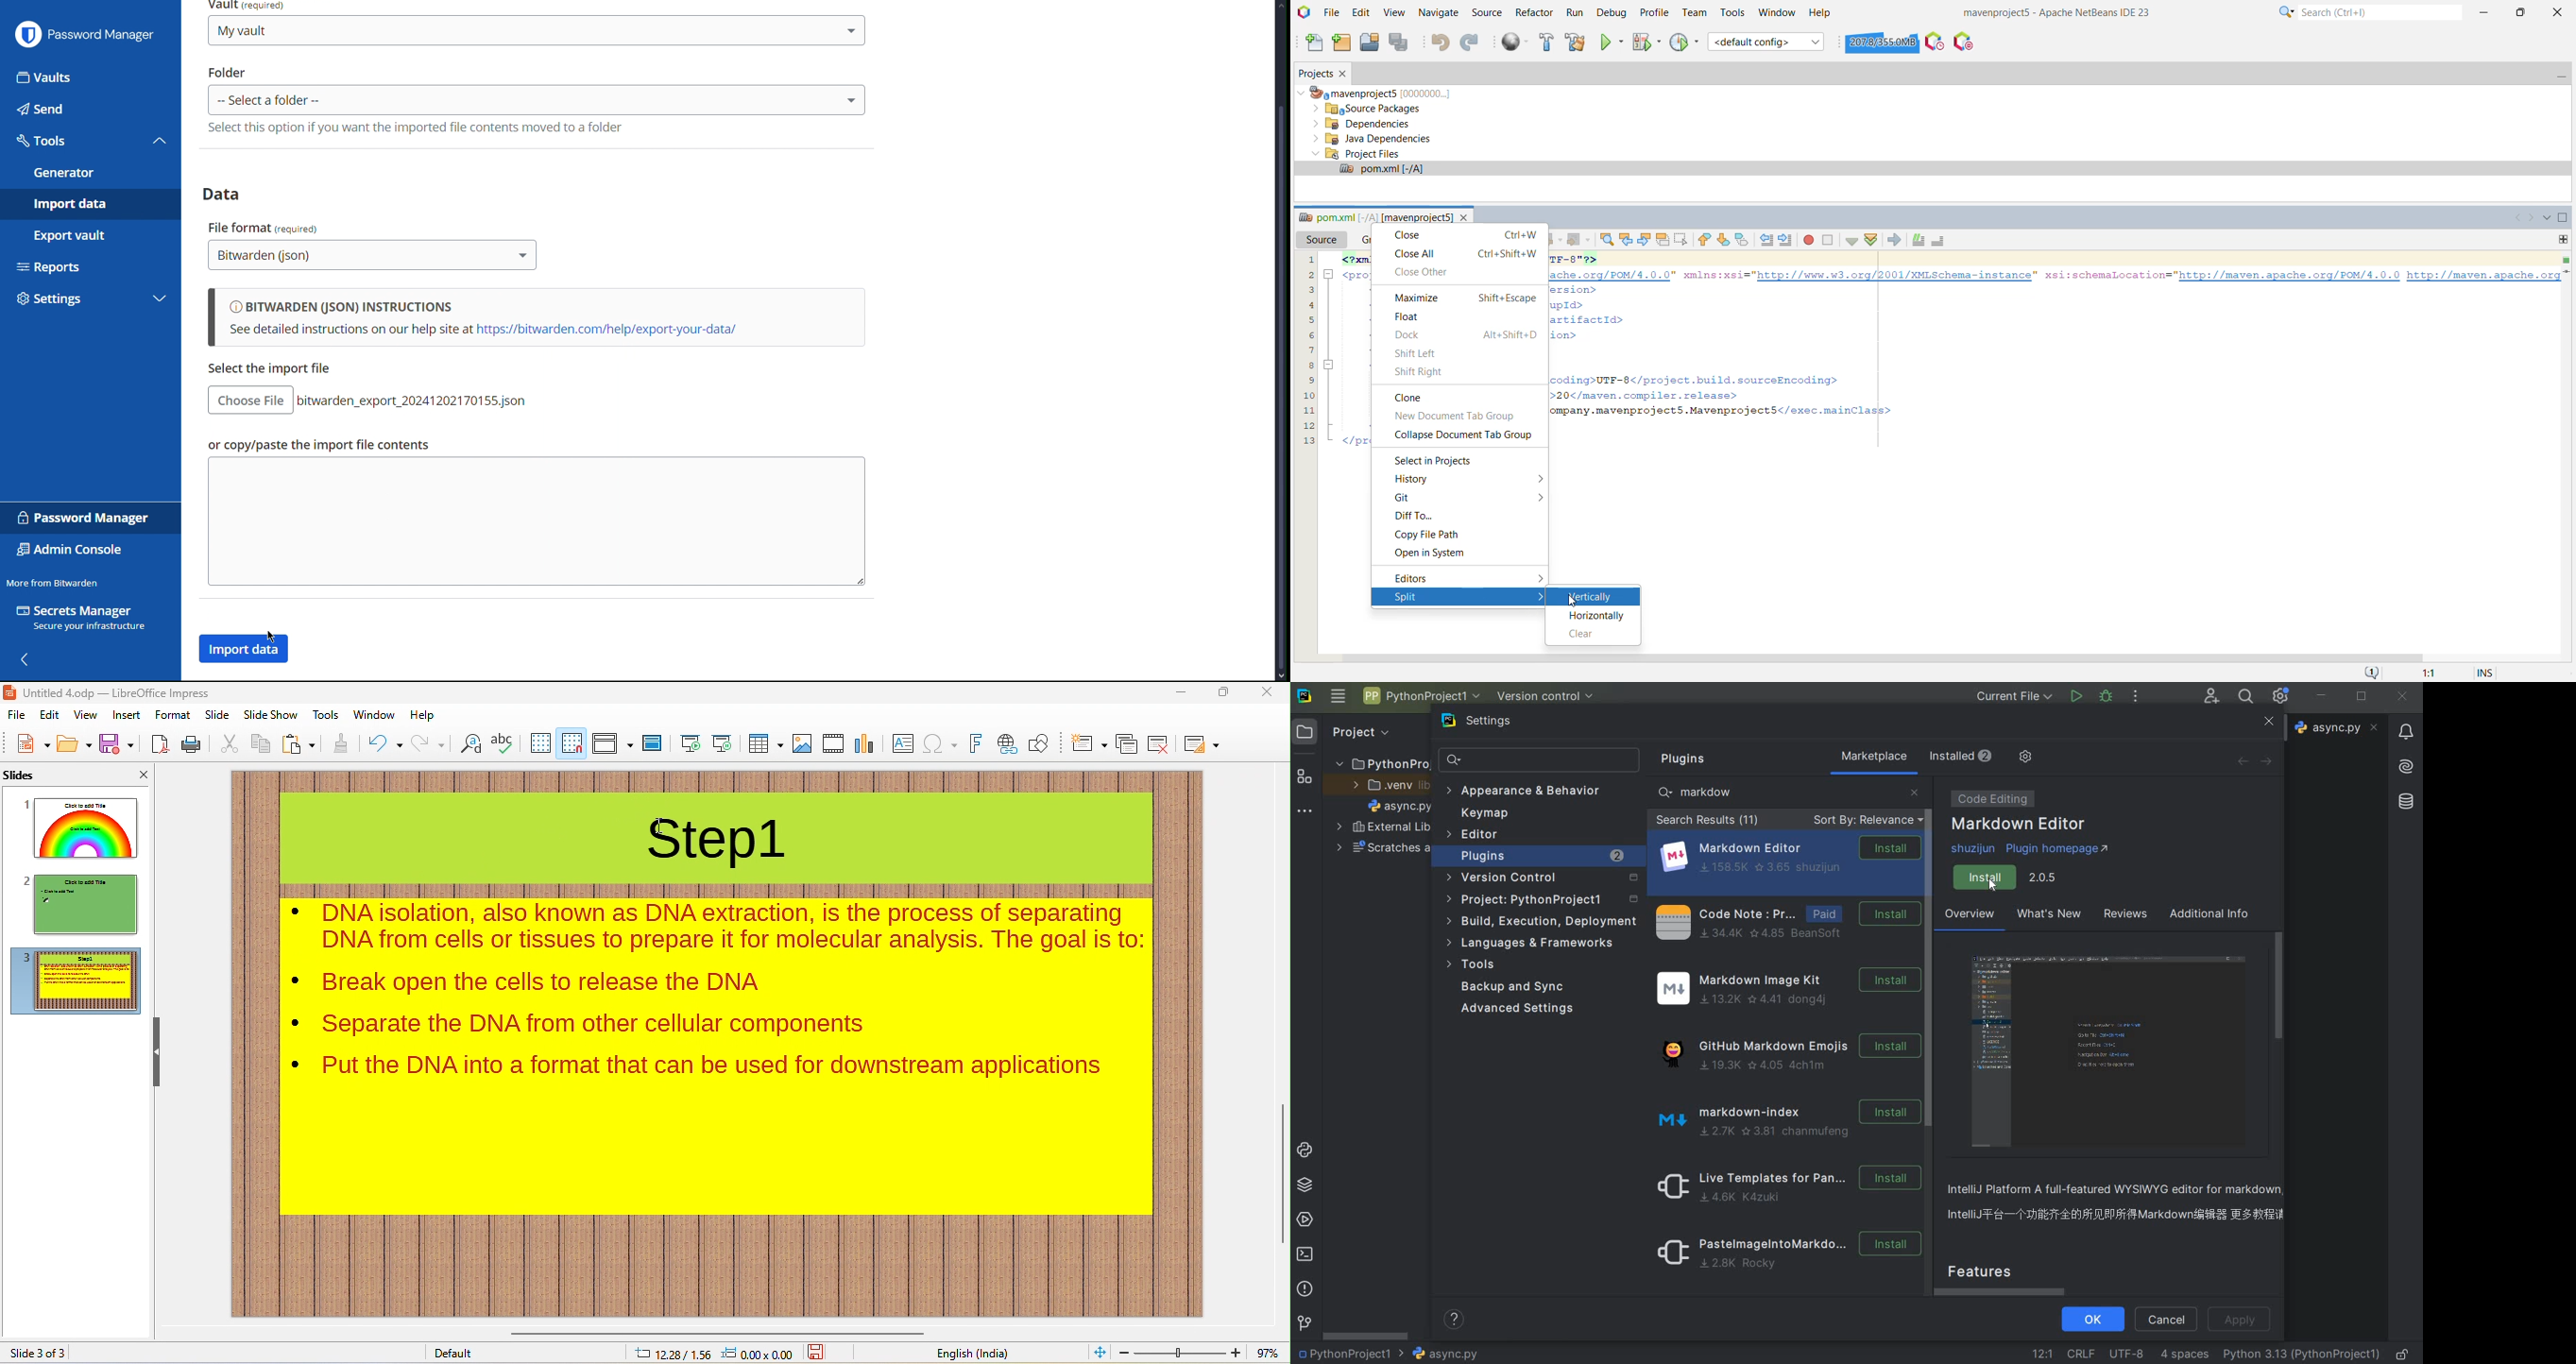 This screenshot has width=2576, height=1372. What do you see at coordinates (2064, 11) in the screenshot?
I see `Application Name` at bounding box center [2064, 11].